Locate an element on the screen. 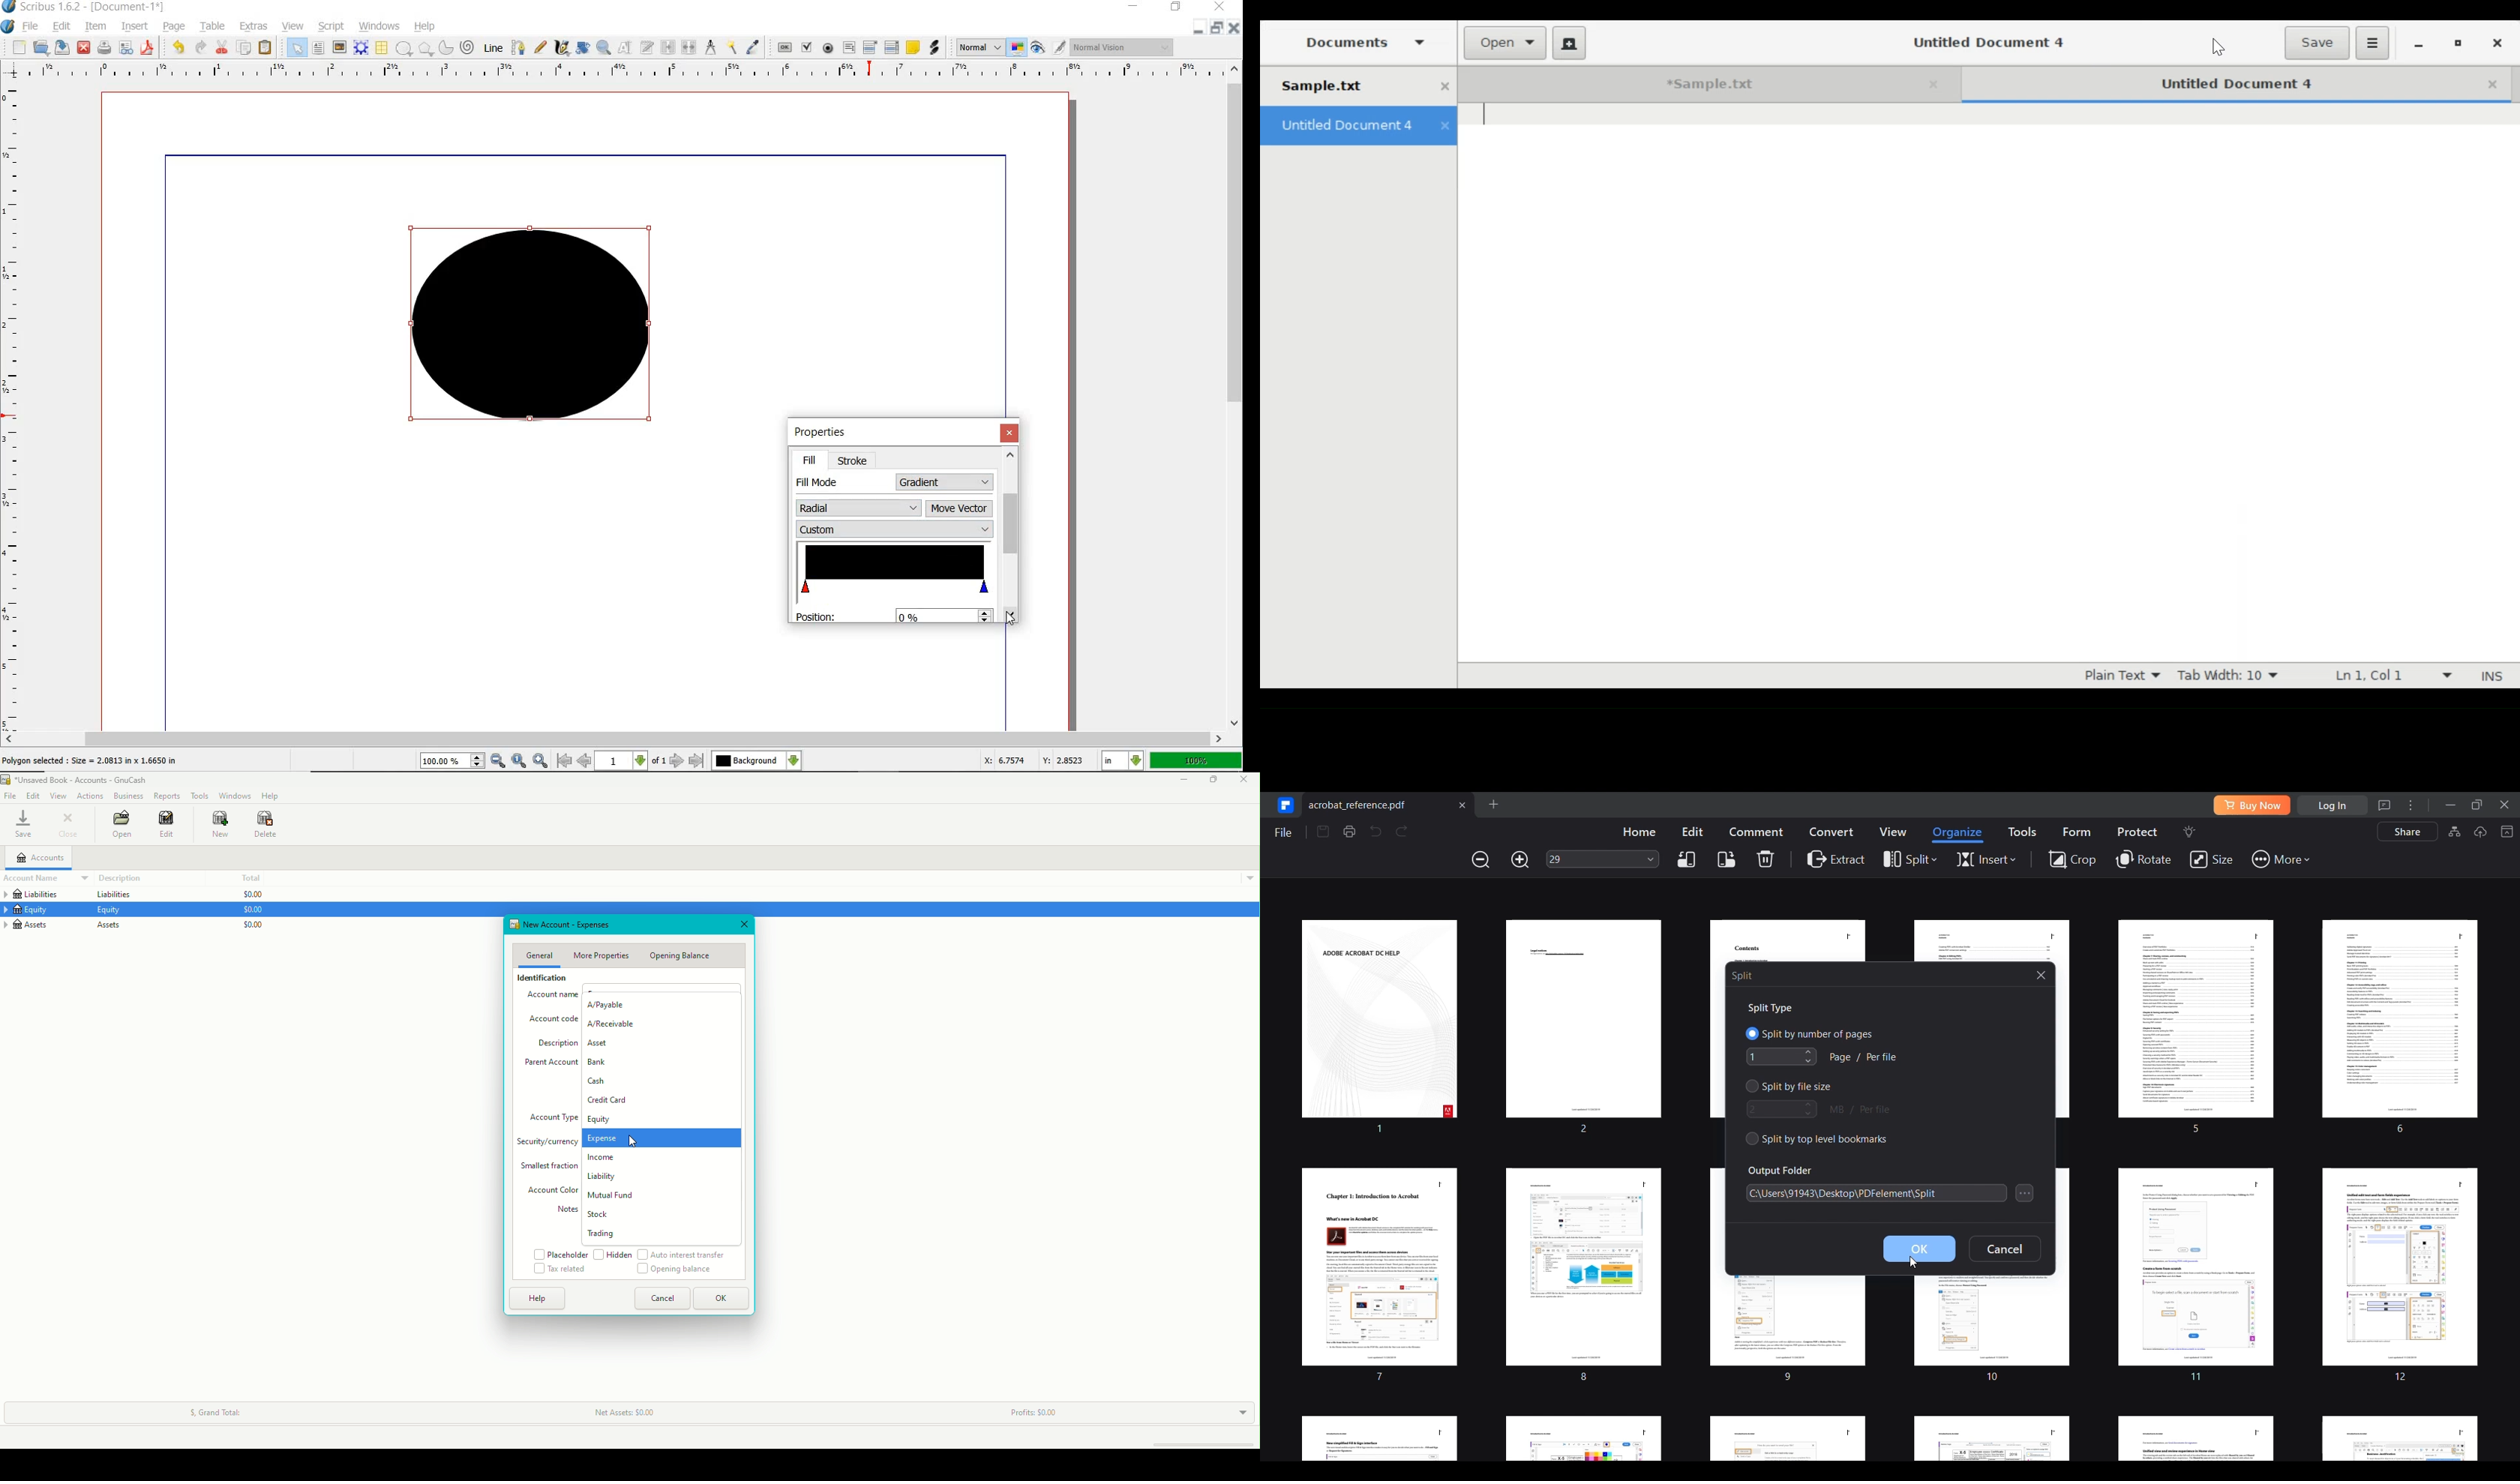 The image size is (2520, 1484). NEW is located at coordinates (18, 47).